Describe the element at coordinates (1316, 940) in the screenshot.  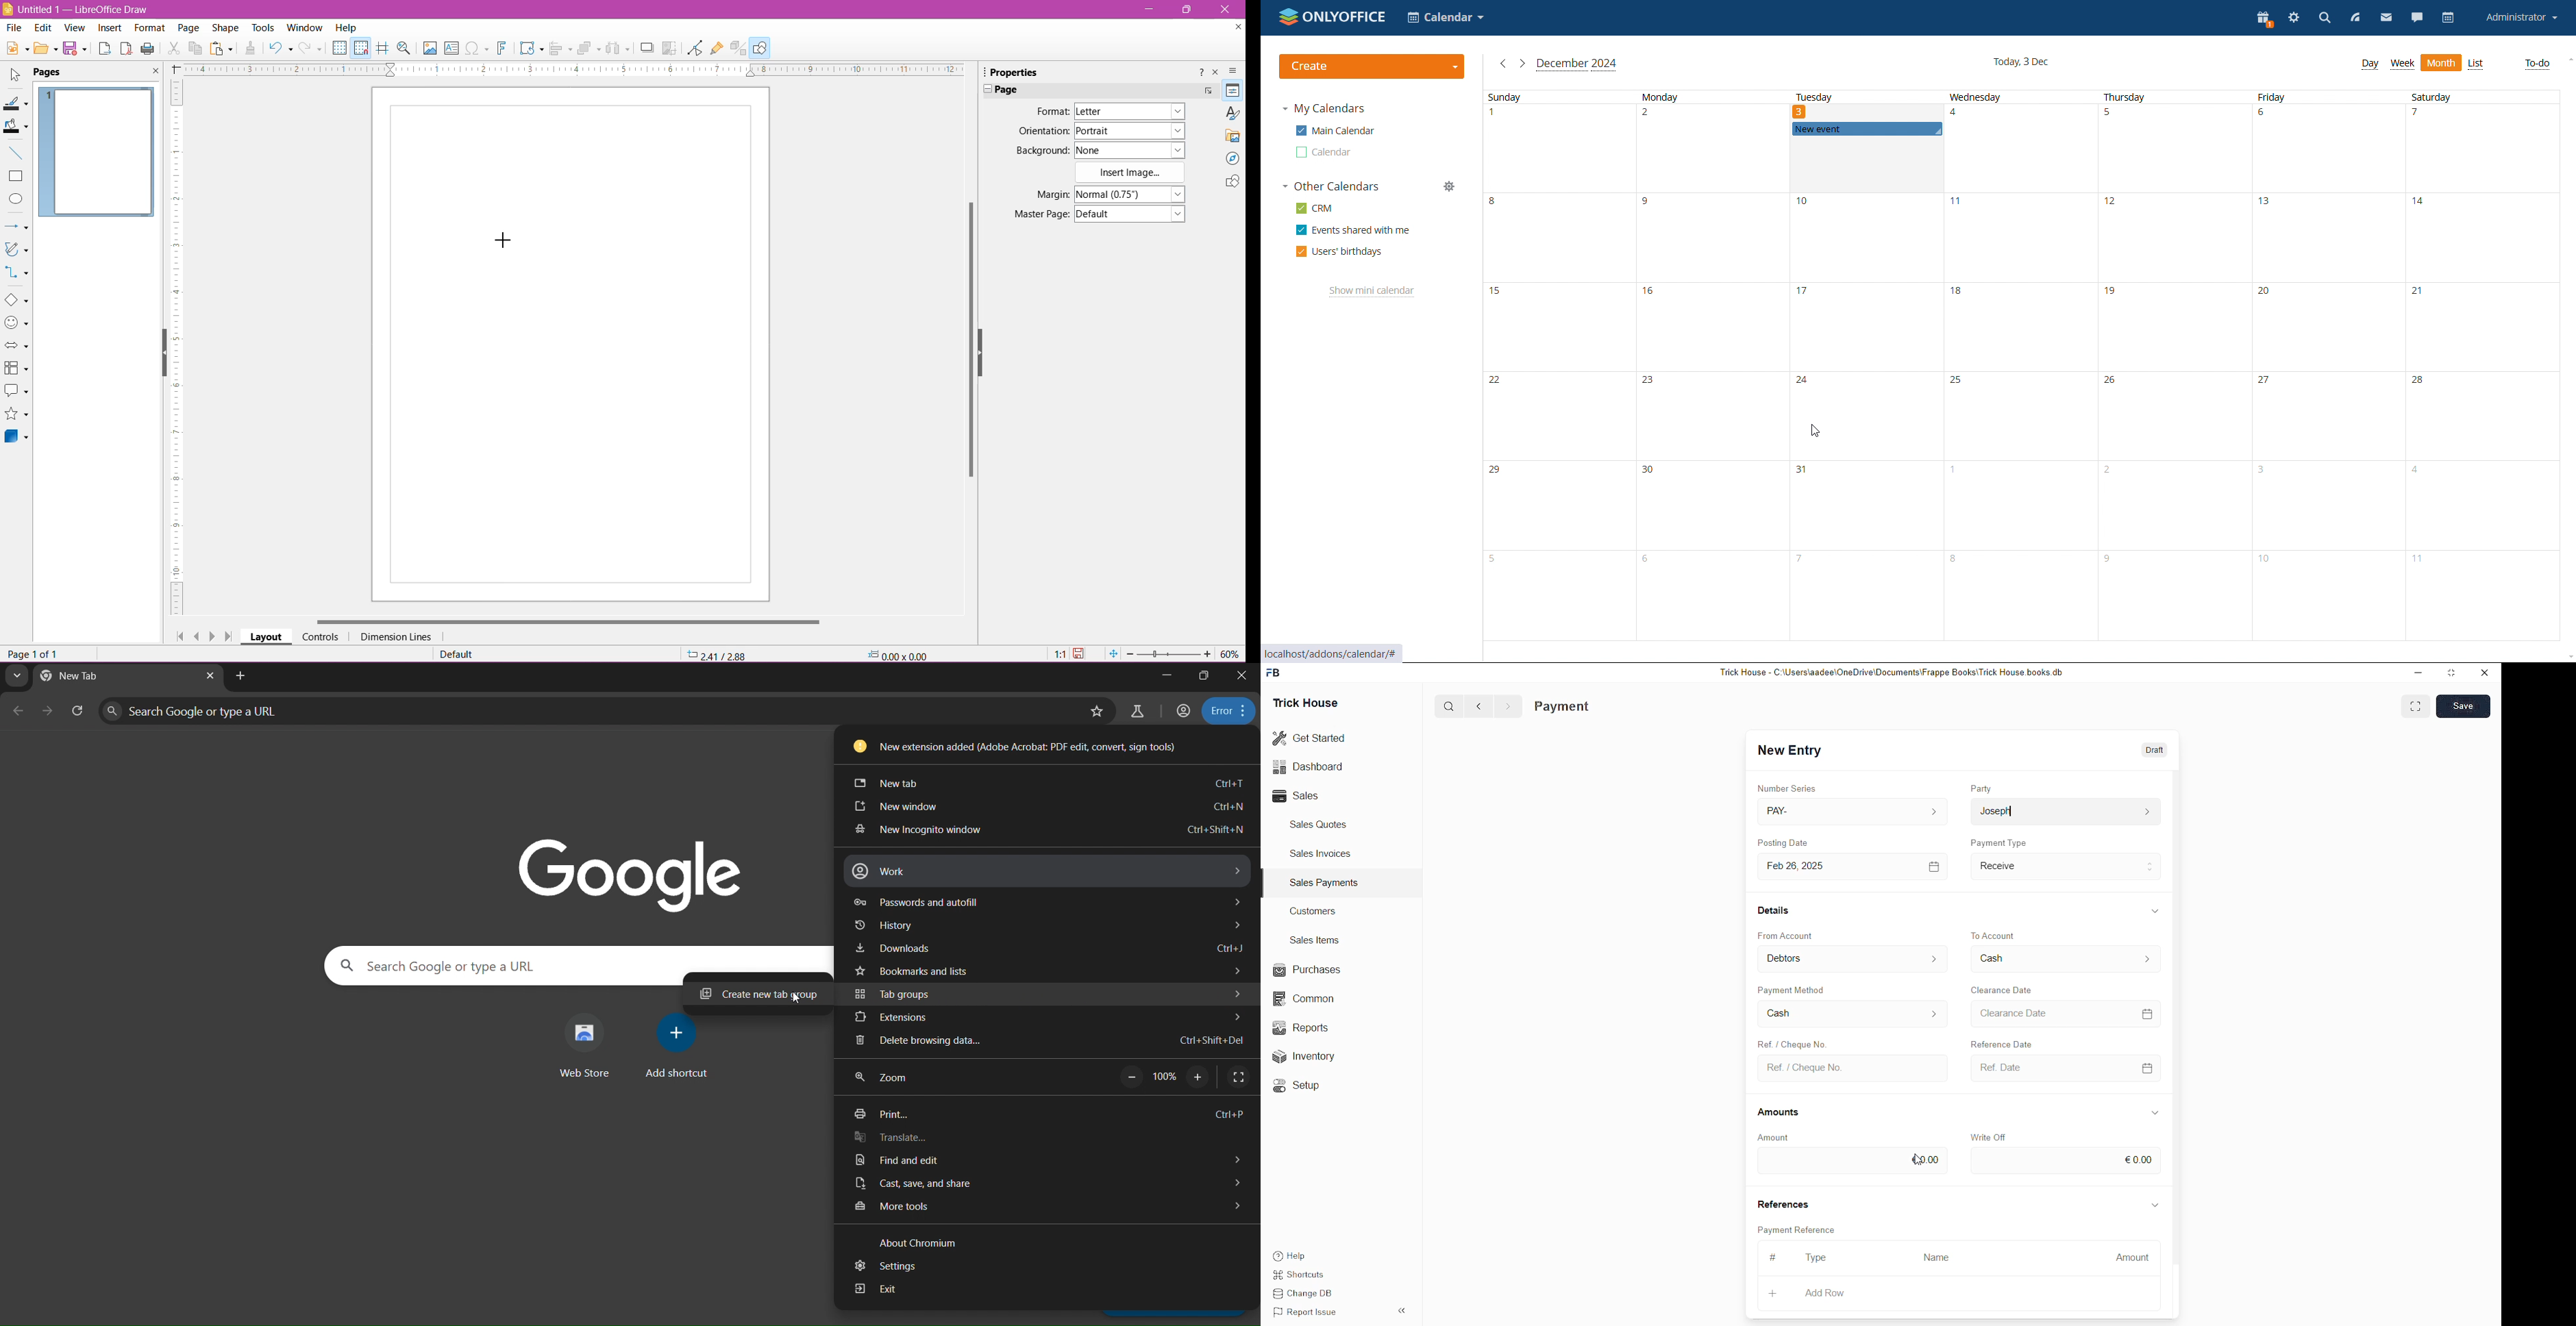
I see `Sales Items` at that location.